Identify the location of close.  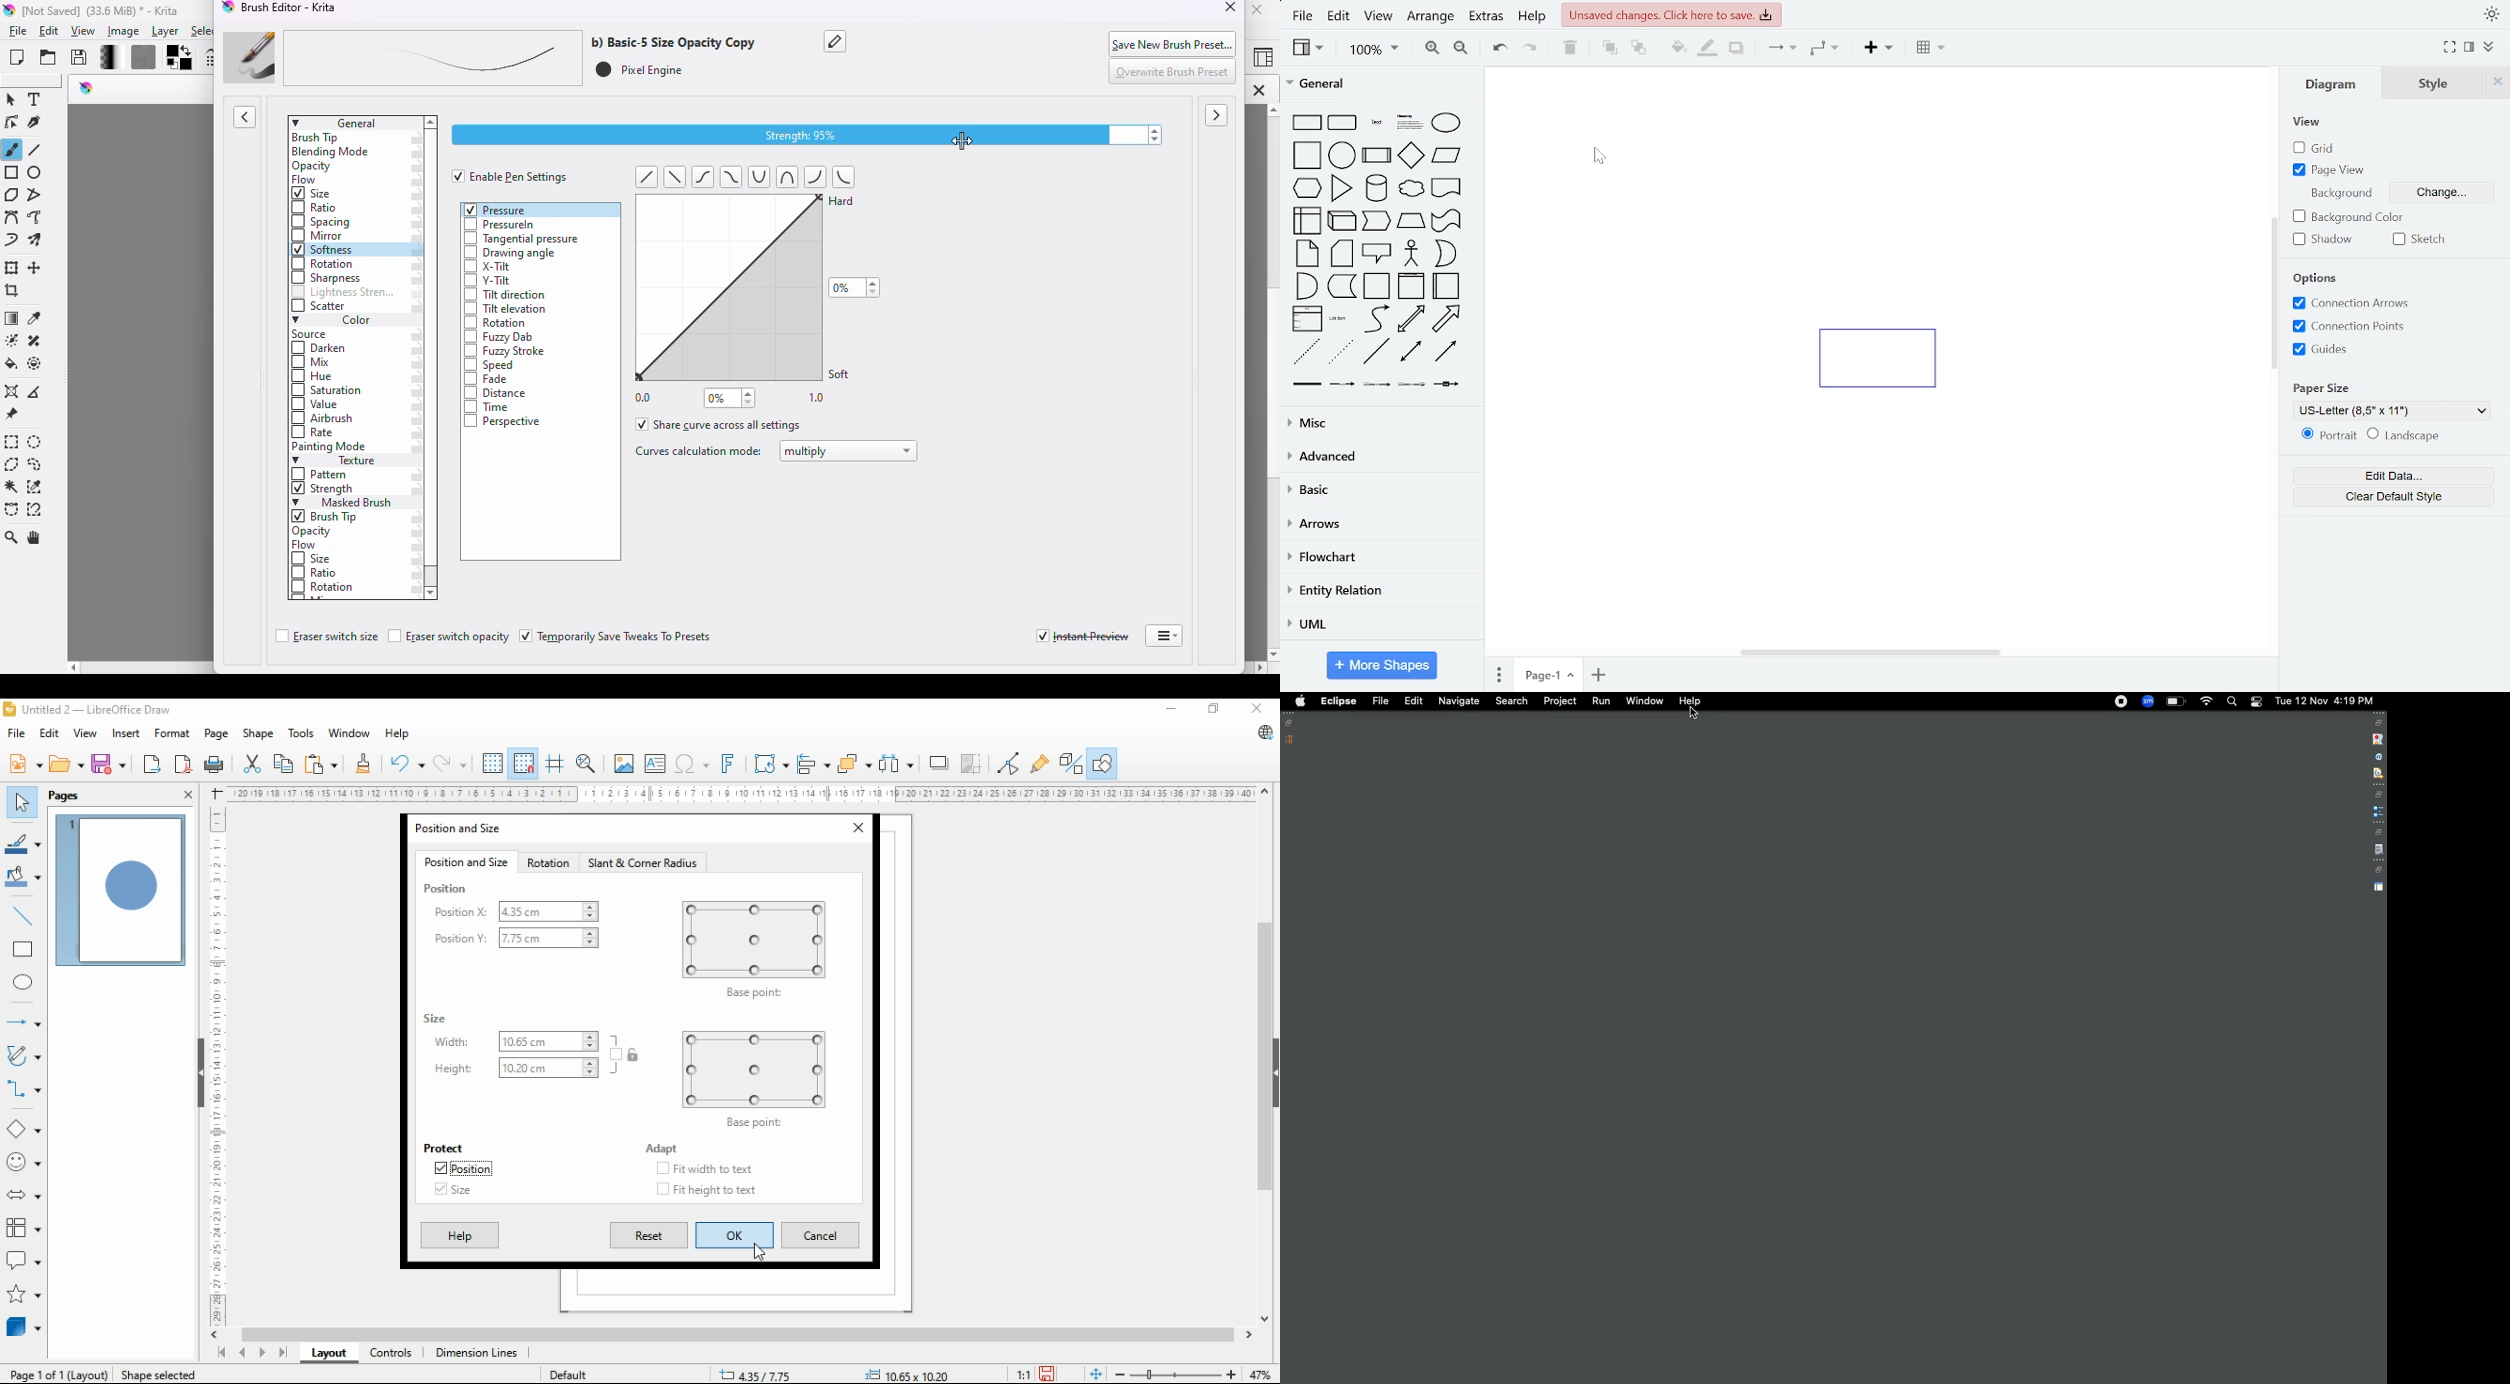
(1231, 8).